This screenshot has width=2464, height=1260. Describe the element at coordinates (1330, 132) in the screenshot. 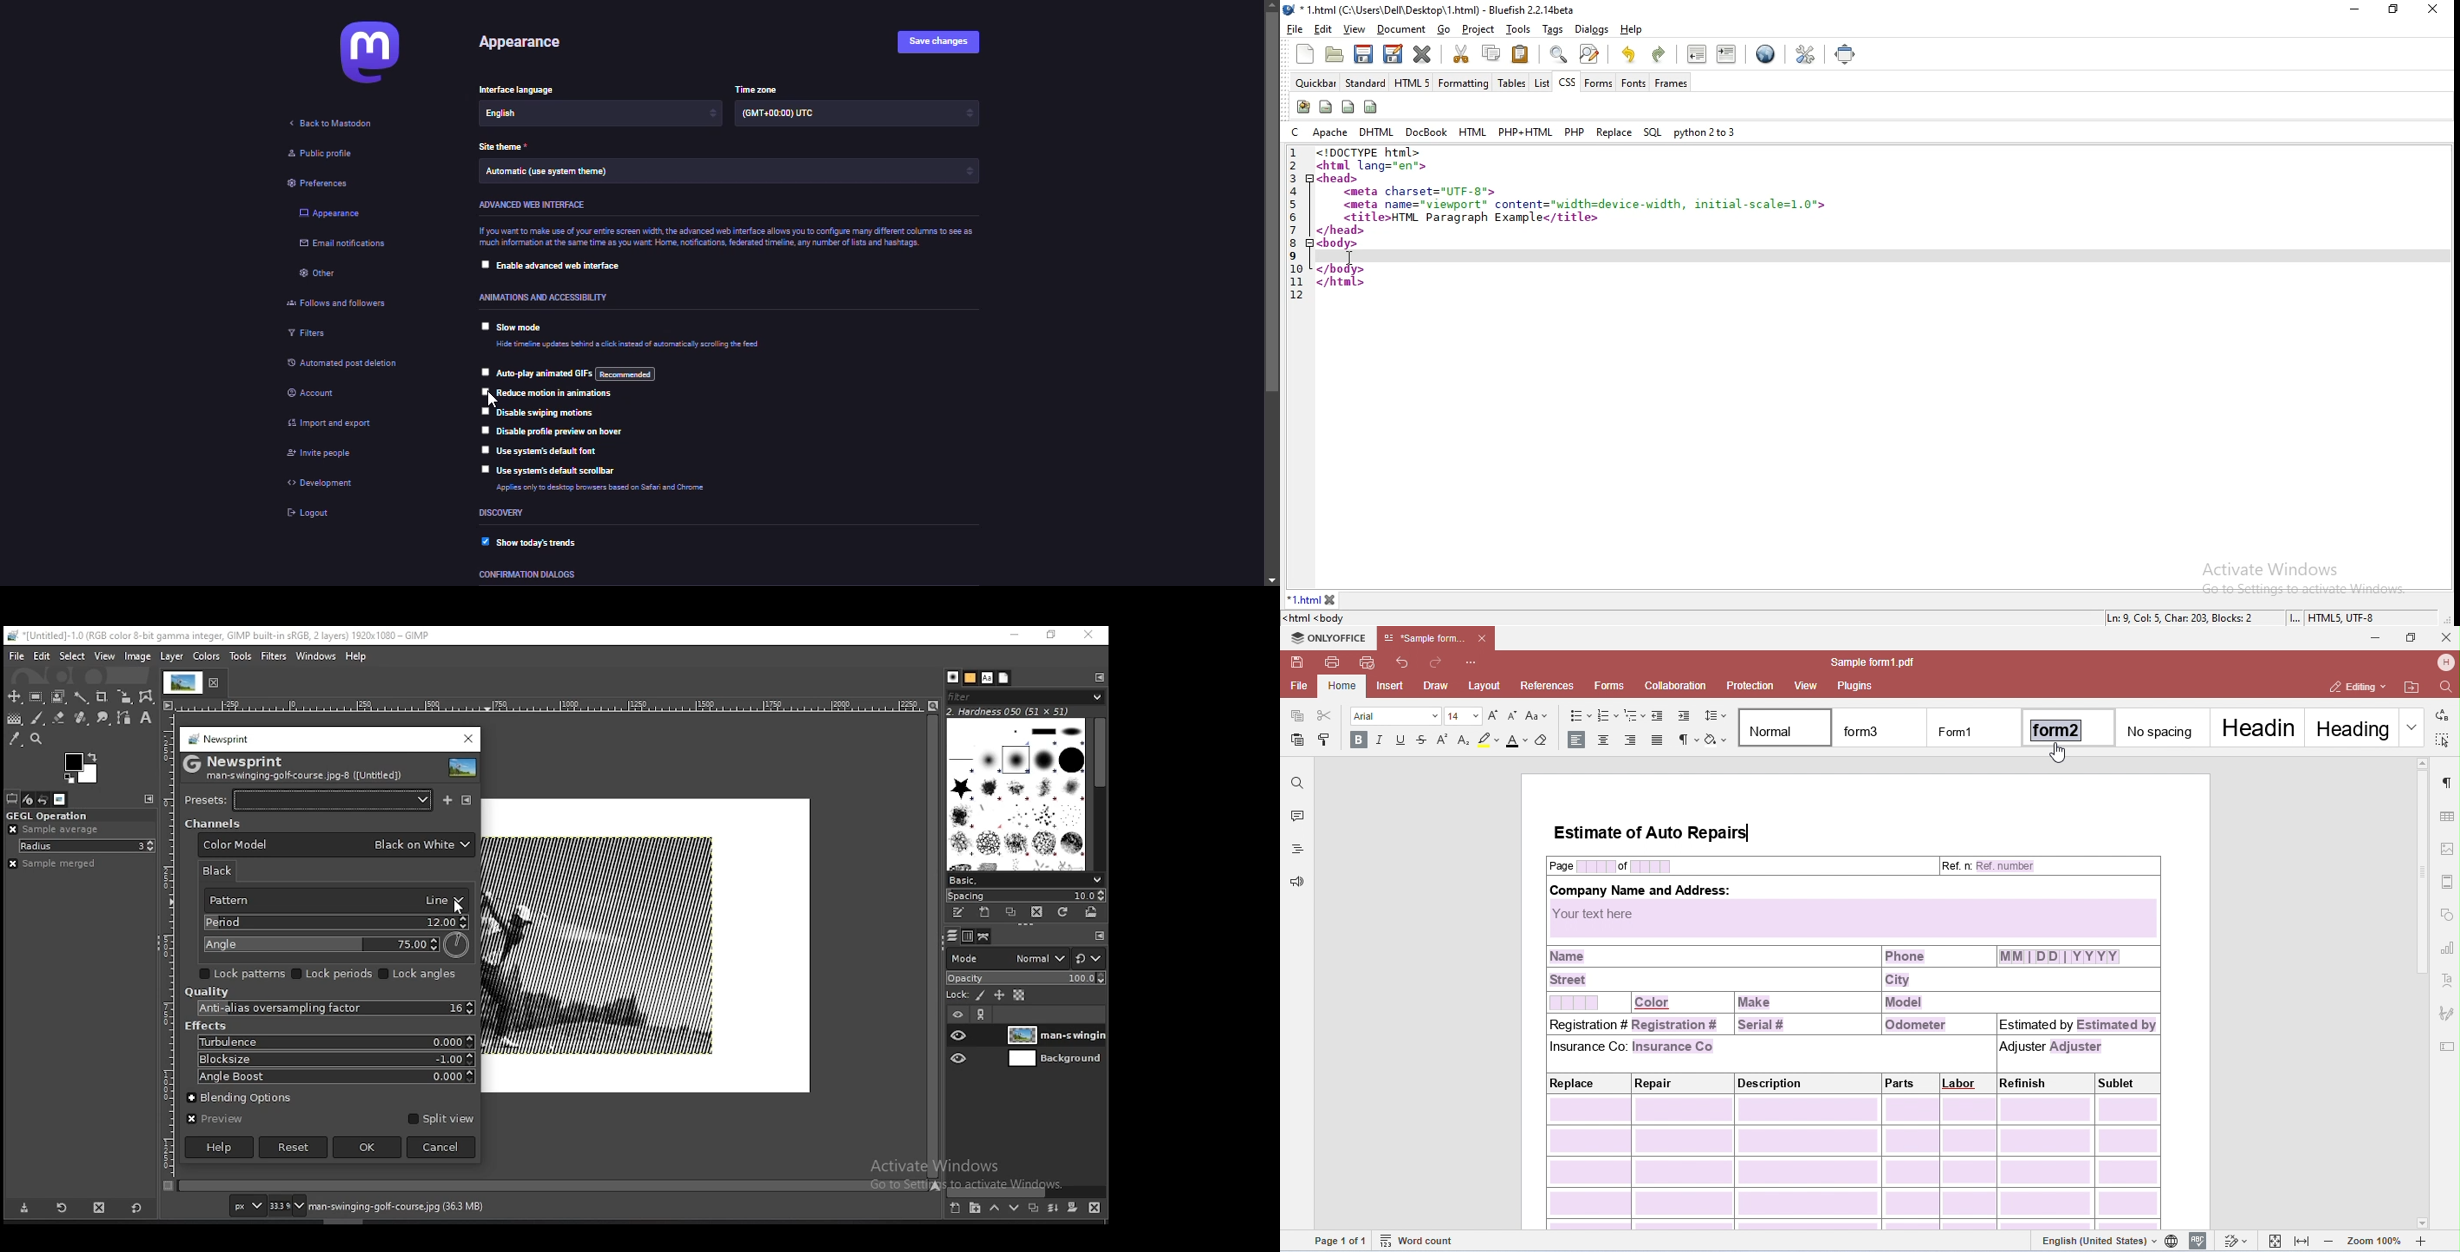

I see `apache` at that location.